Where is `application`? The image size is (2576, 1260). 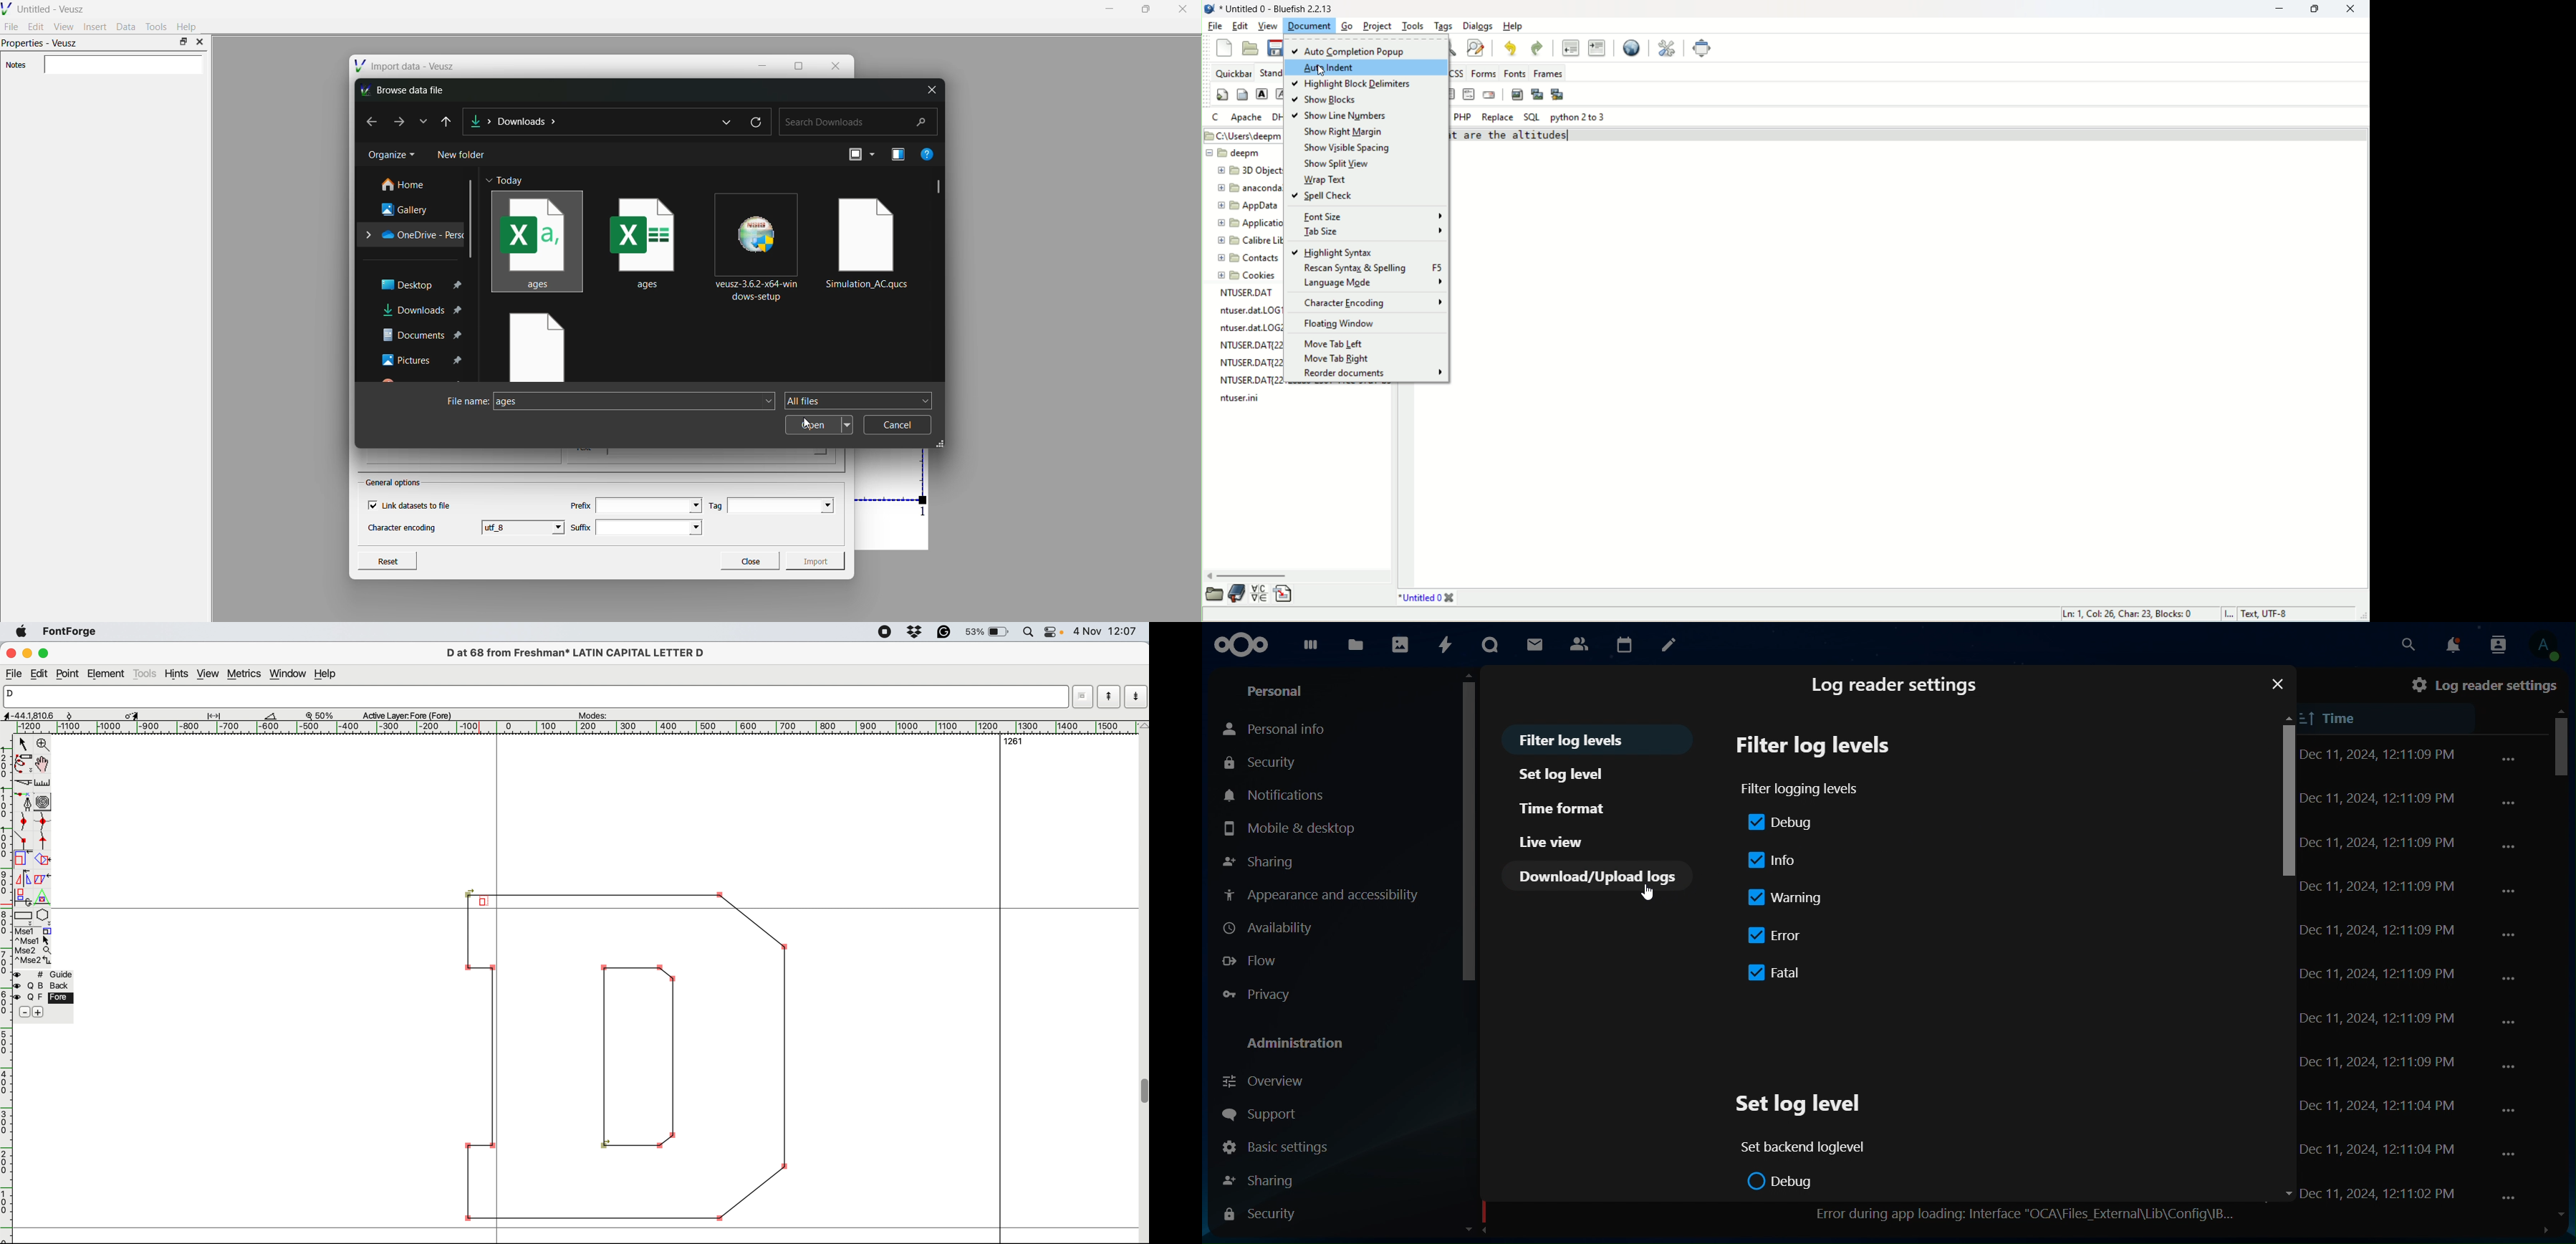 application is located at coordinates (1251, 223).